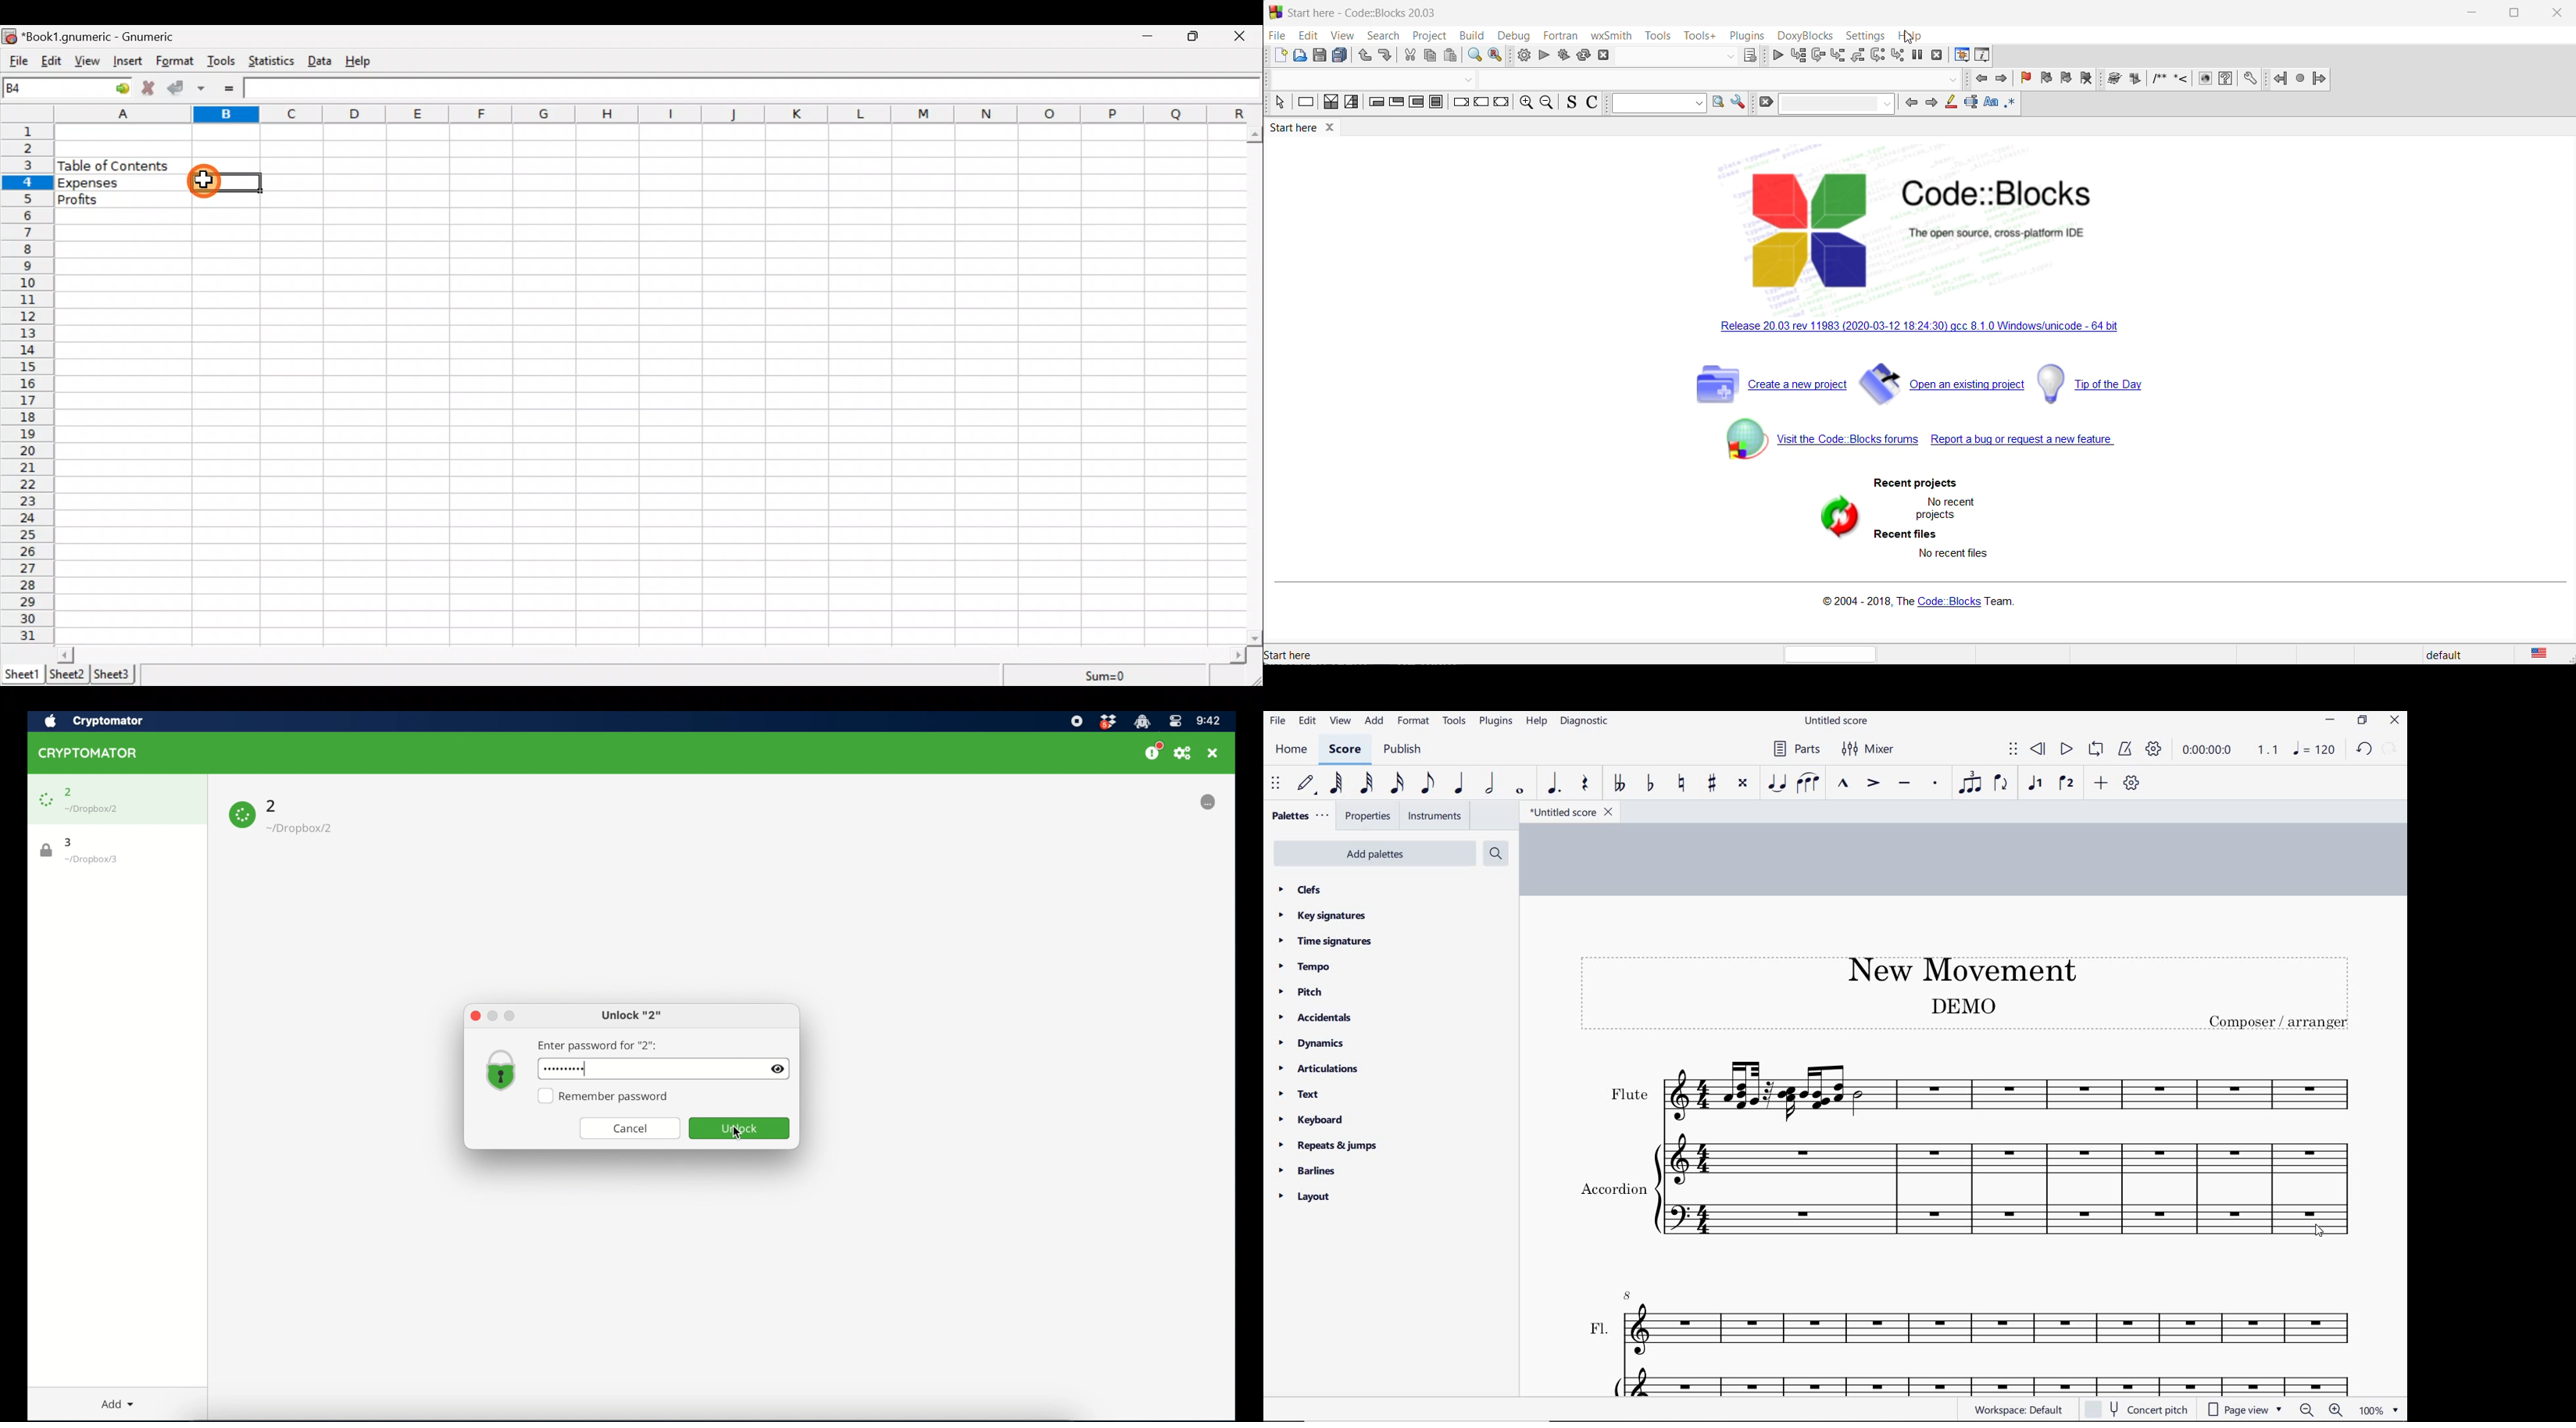  I want to click on file name, so click(1570, 812).